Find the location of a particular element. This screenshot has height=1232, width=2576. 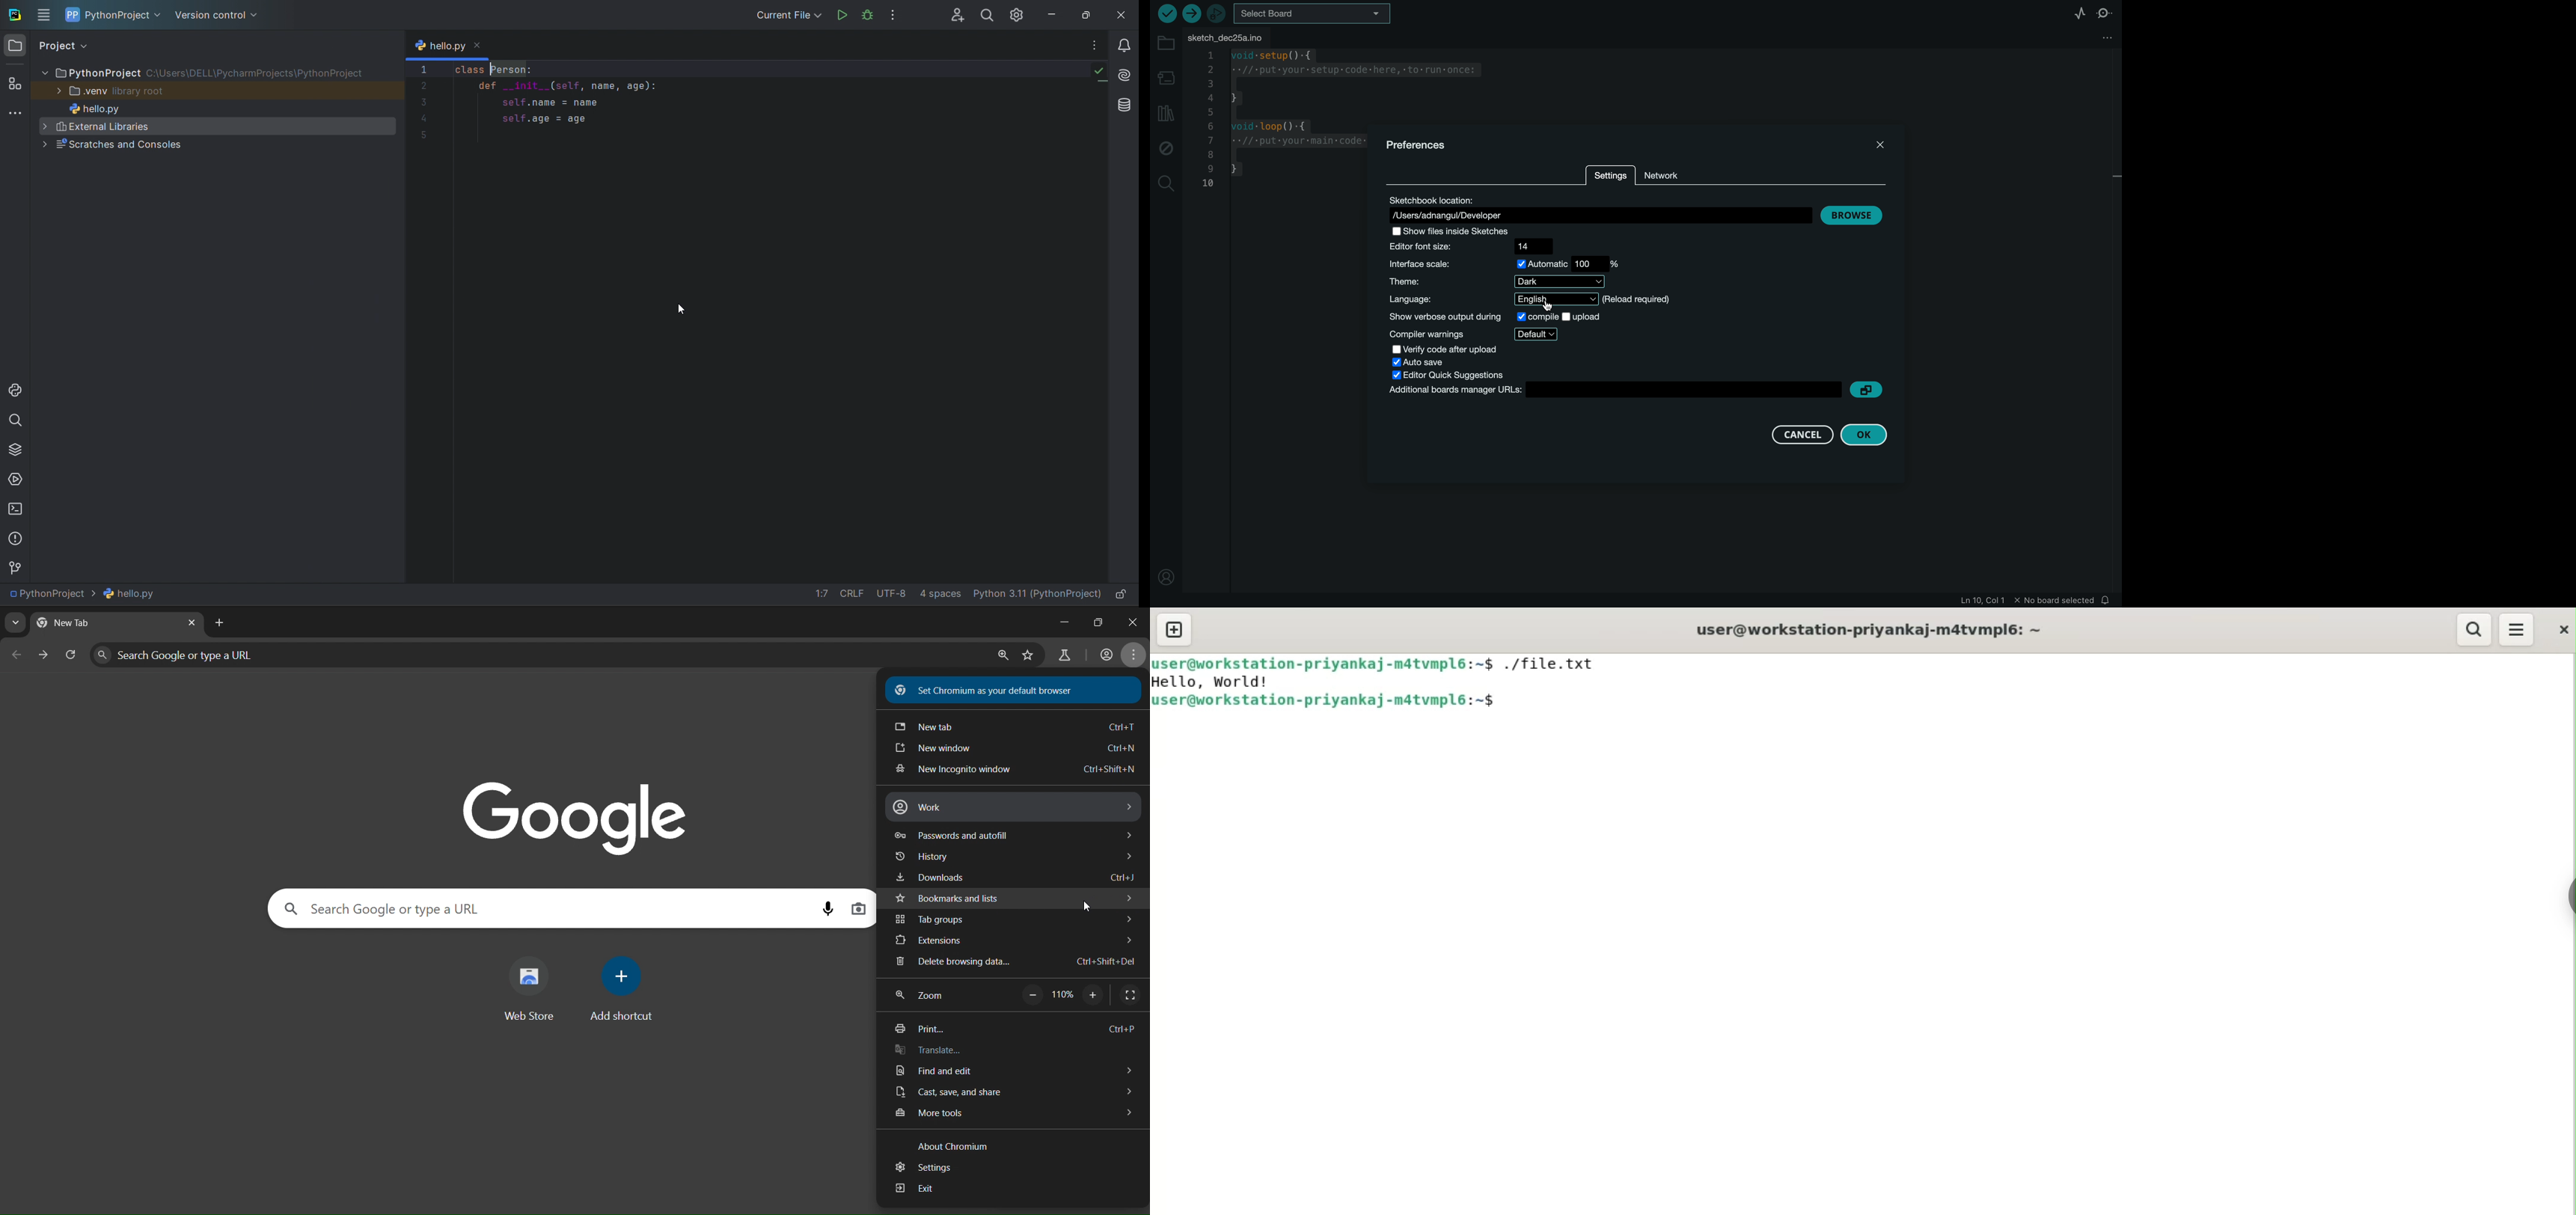

close is located at coordinates (1881, 144).